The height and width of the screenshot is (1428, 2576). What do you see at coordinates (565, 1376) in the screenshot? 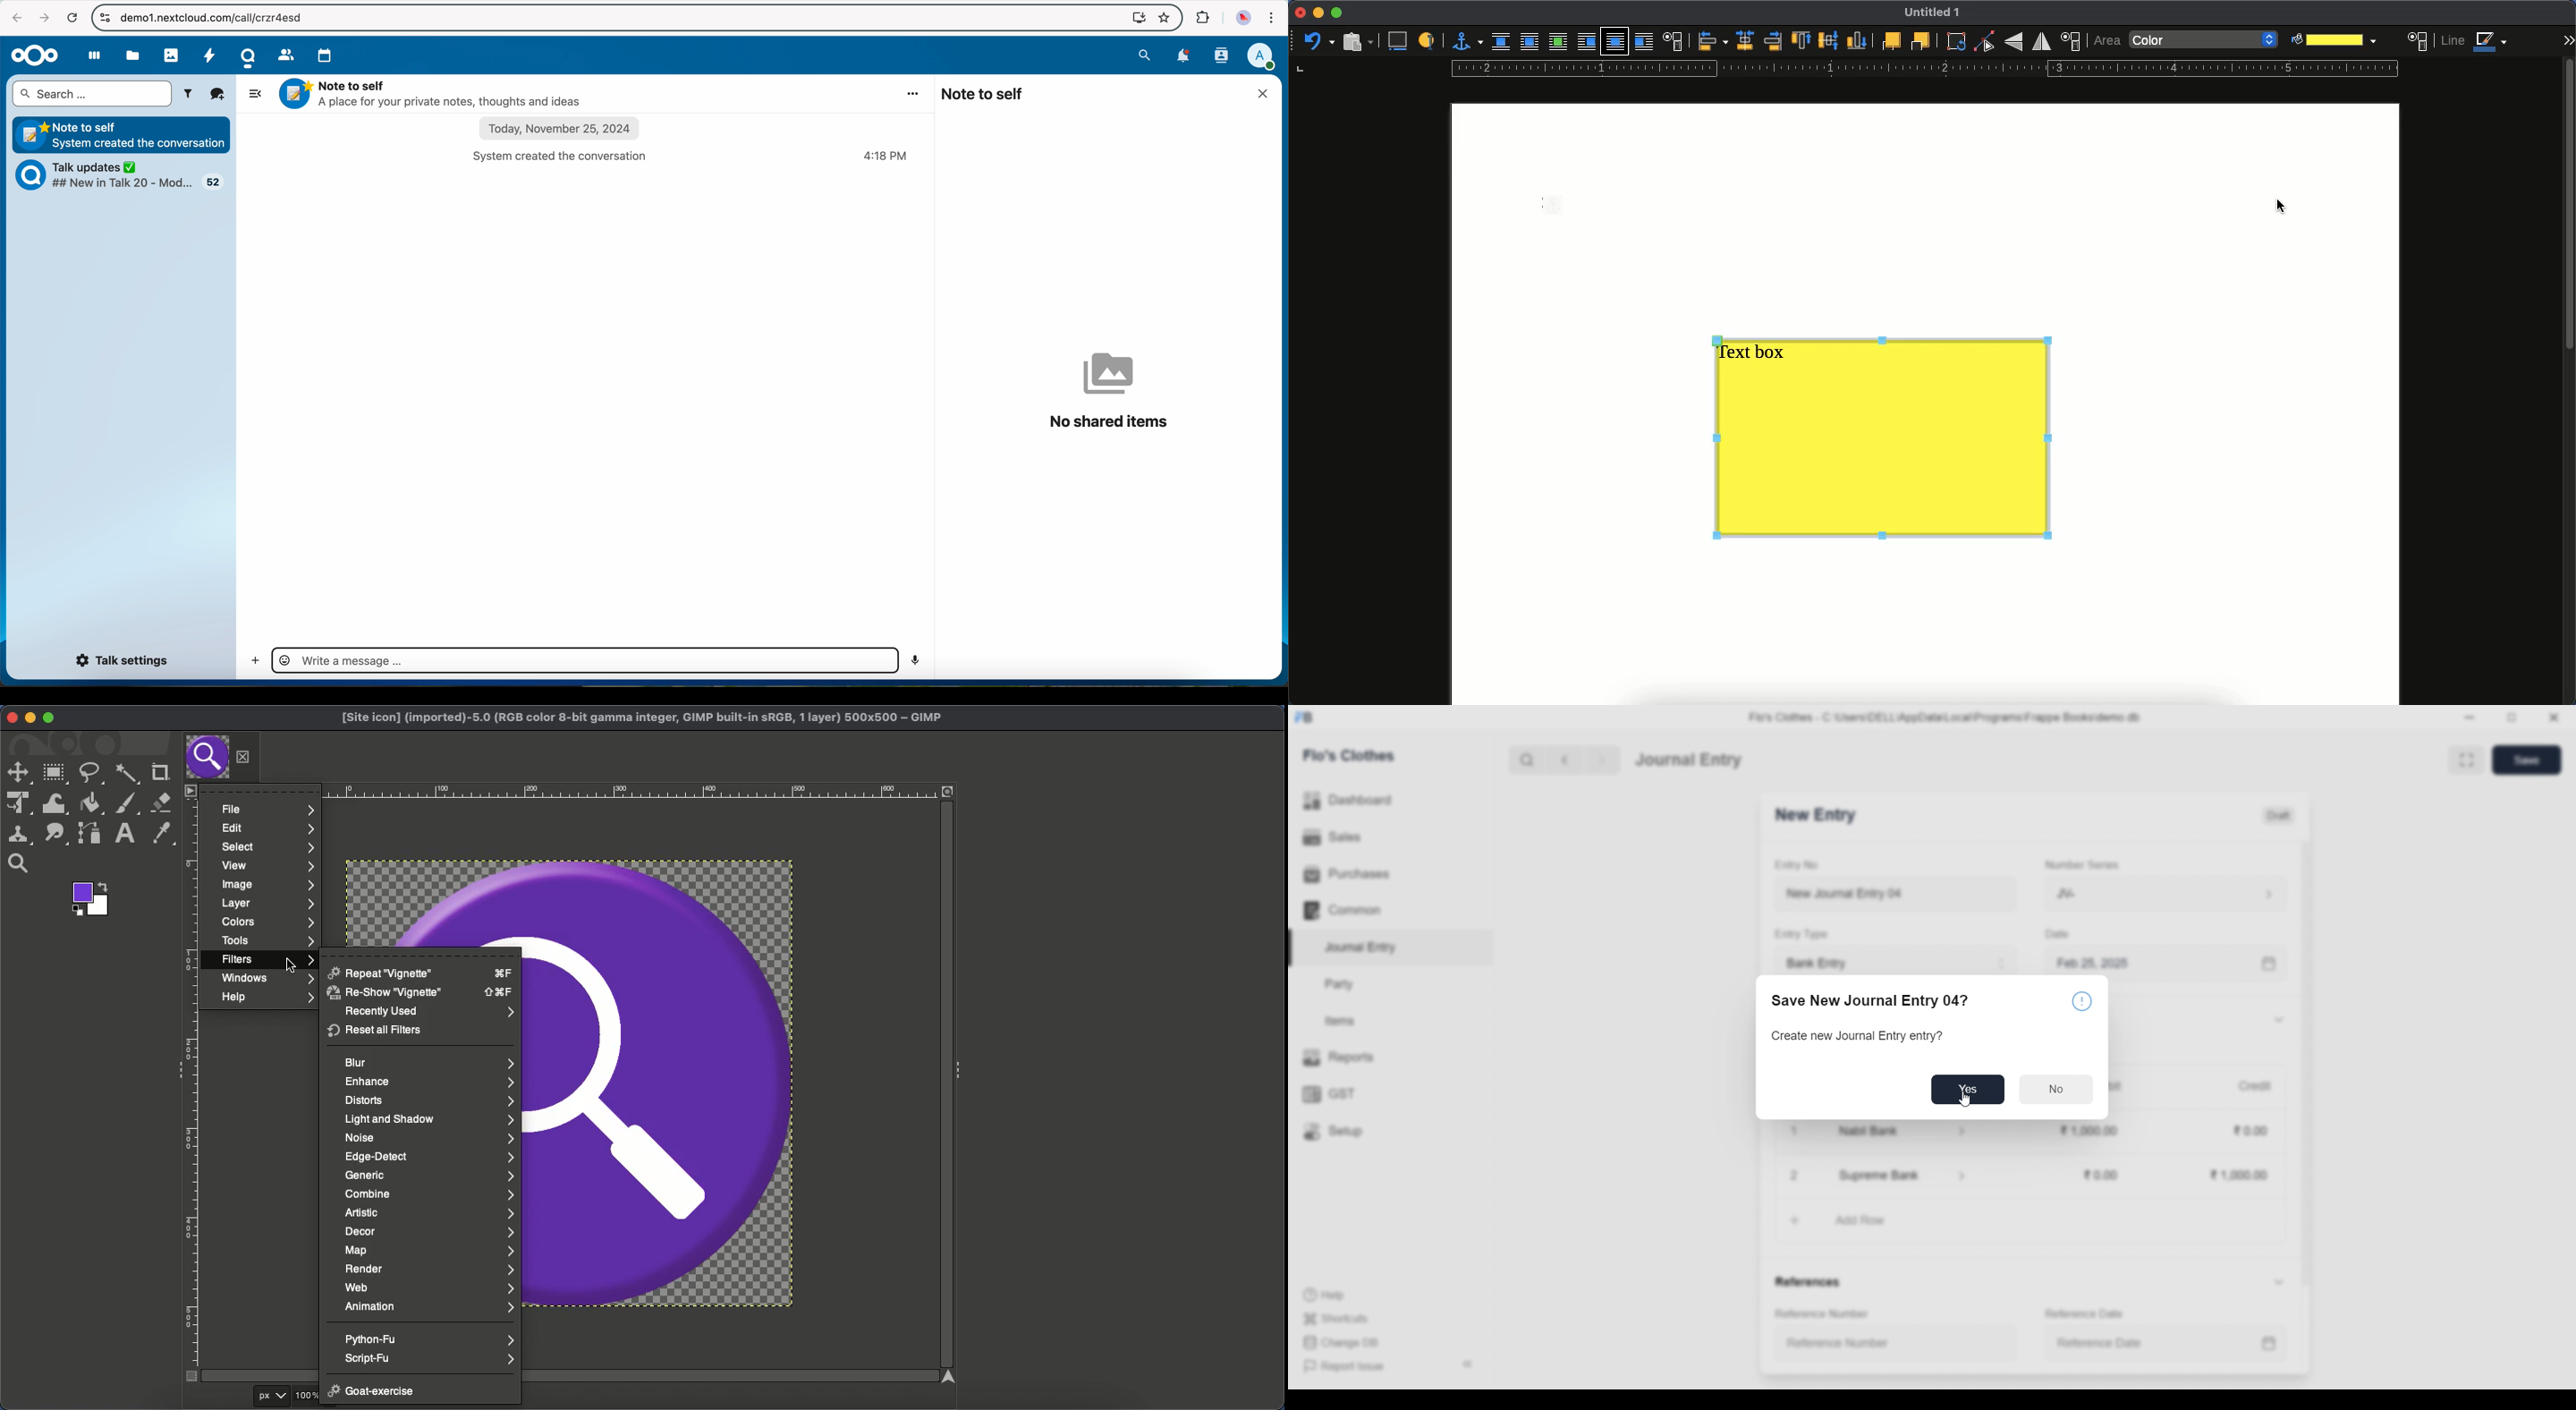
I see `Scroll` at bounding box center [565, 1376].